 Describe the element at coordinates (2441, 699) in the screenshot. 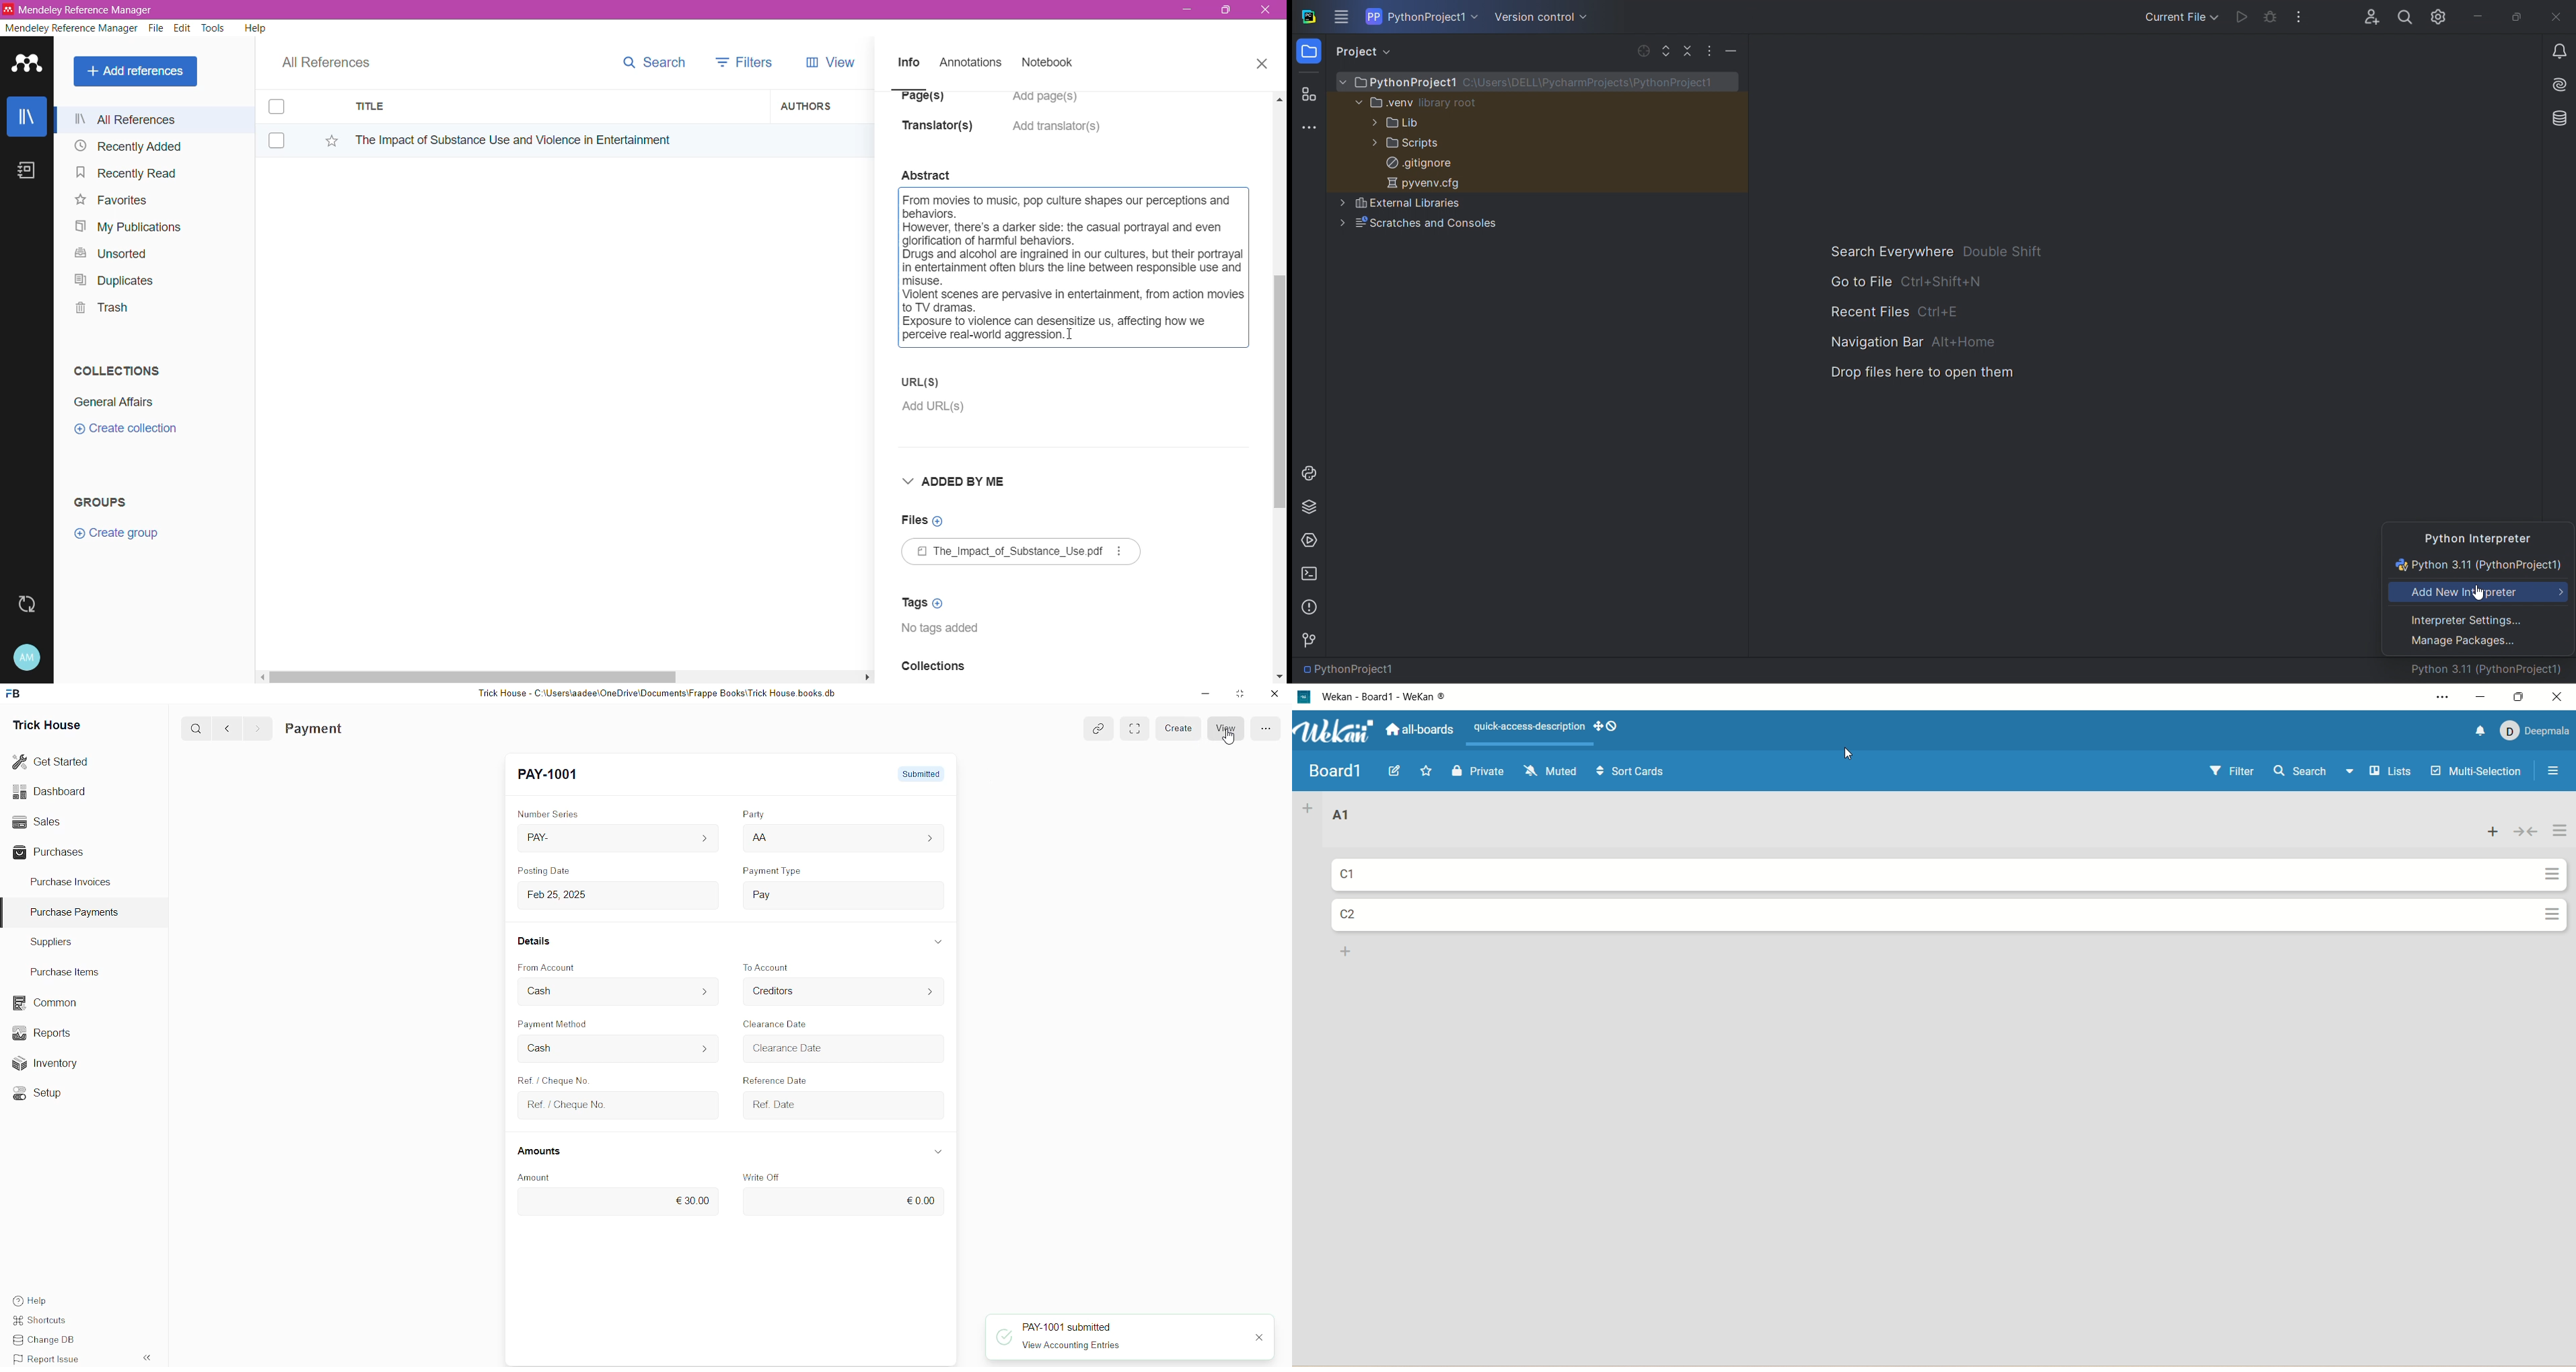

I see `settings and more` at that location.